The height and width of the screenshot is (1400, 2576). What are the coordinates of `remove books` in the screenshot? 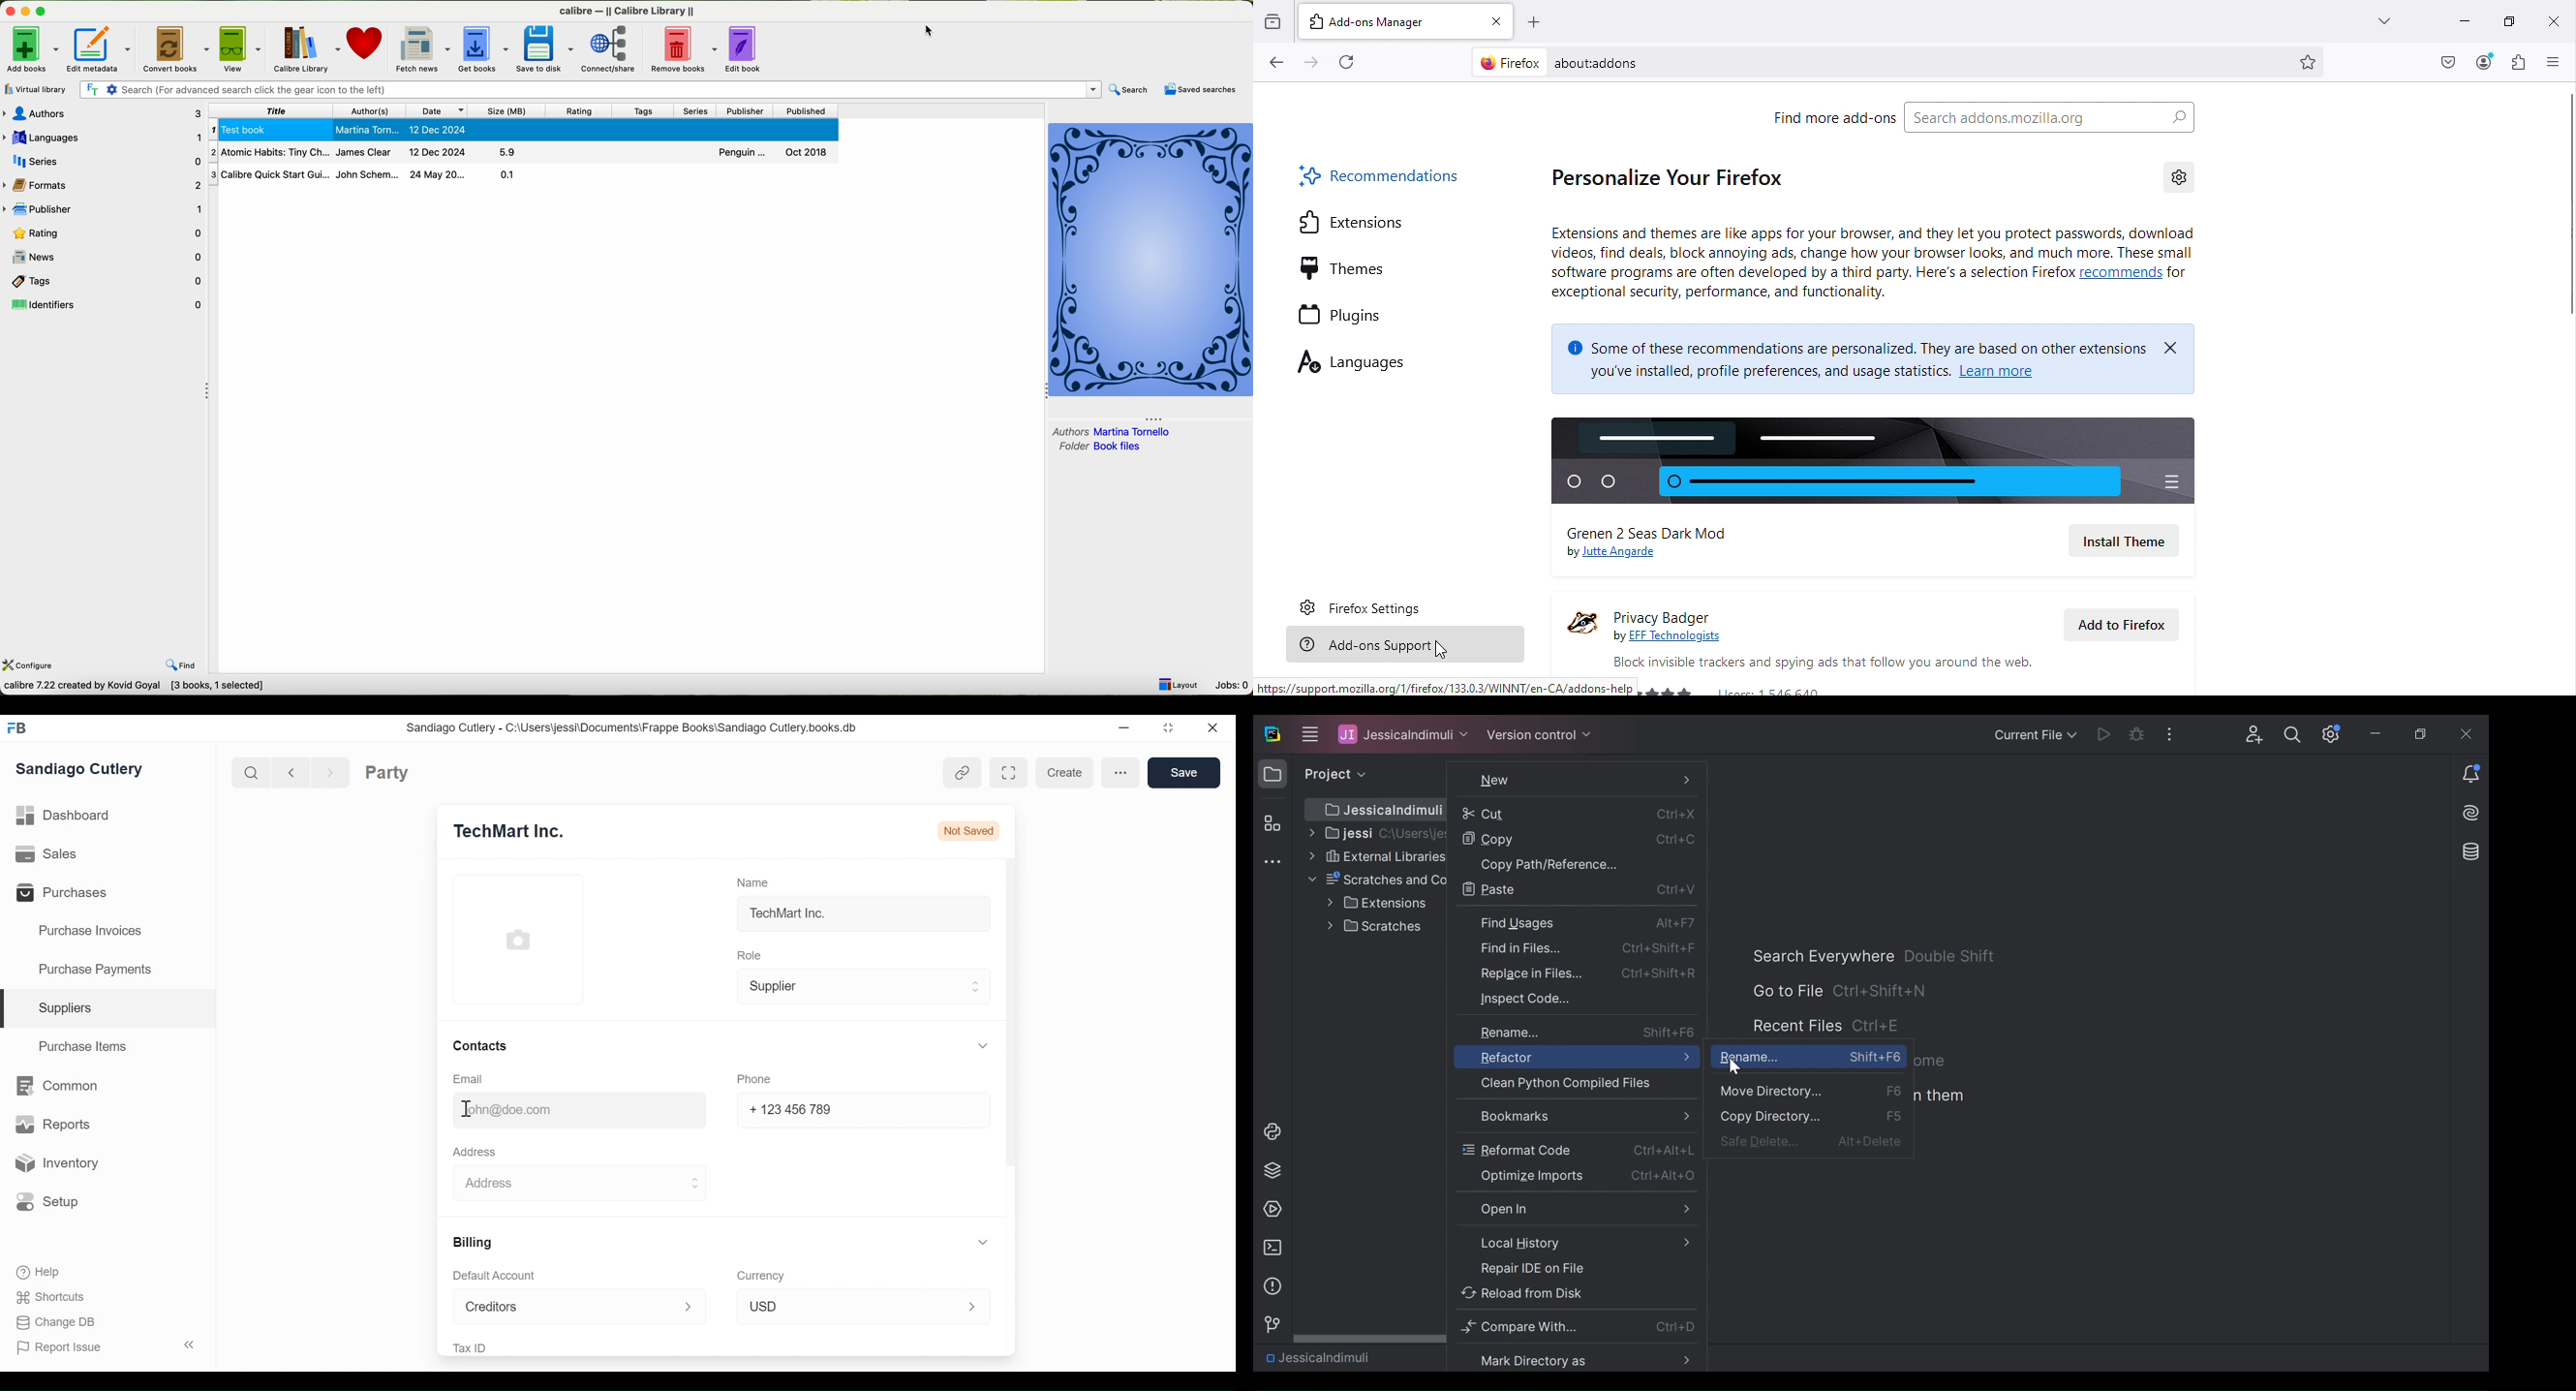 It's located at (682, 50).